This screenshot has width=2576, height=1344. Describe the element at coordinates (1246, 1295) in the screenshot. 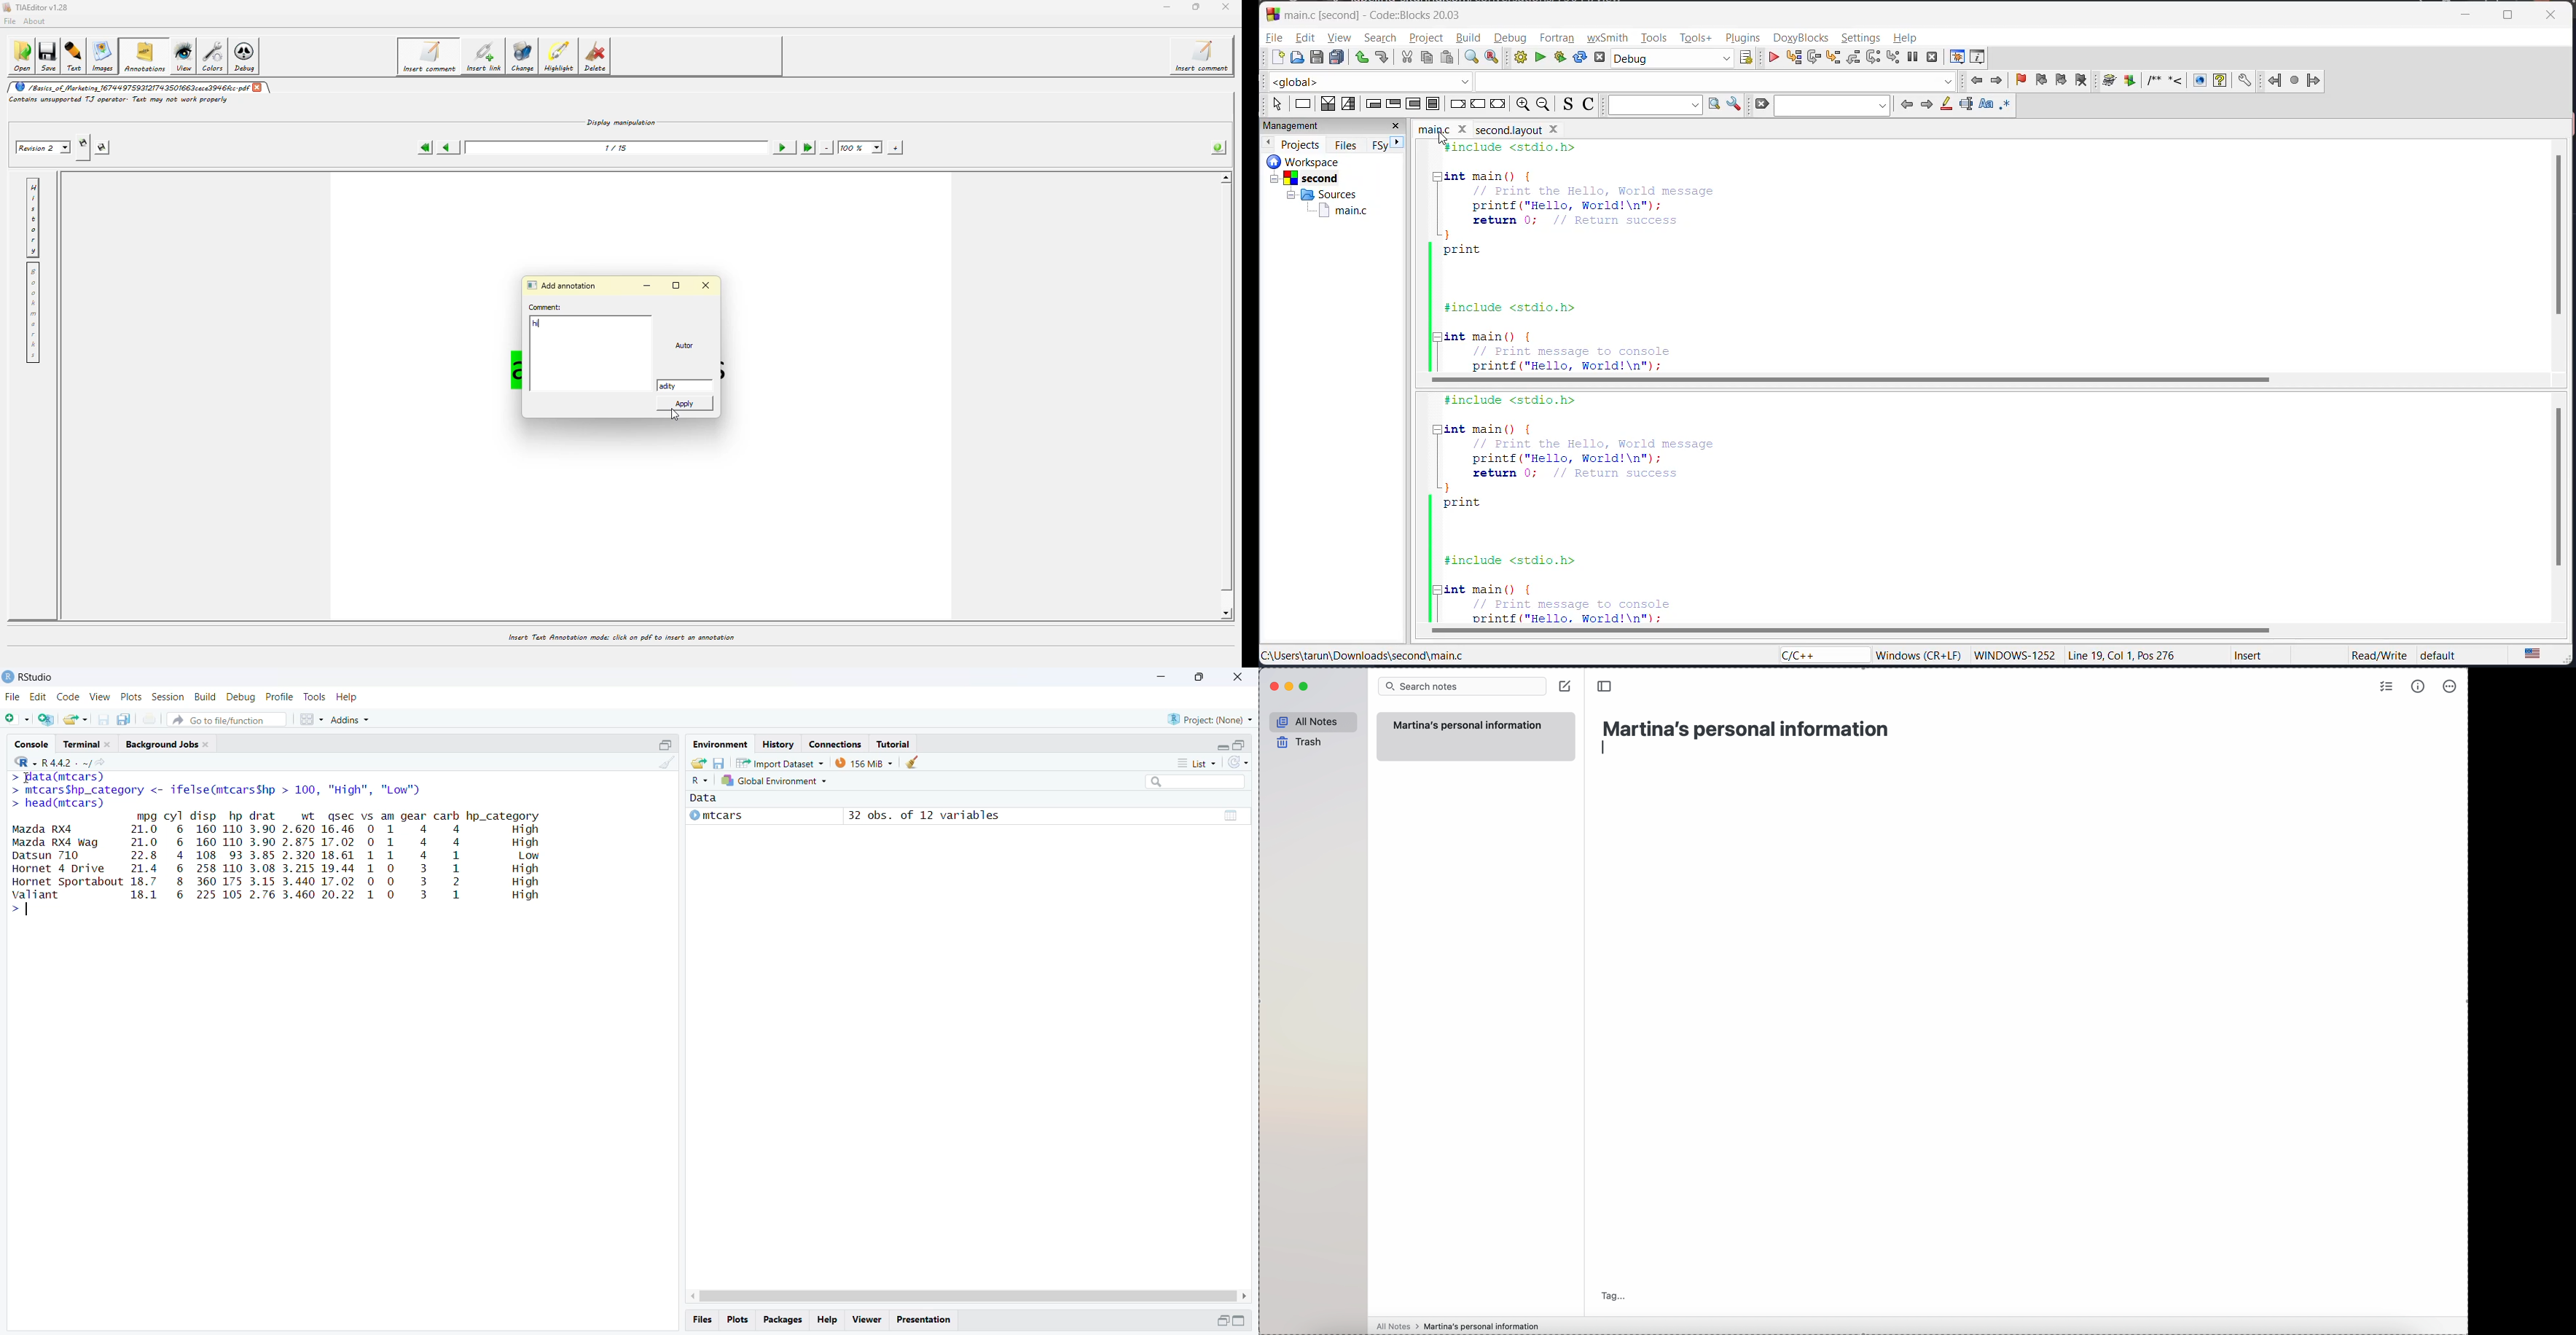

I see `Right` at that location.